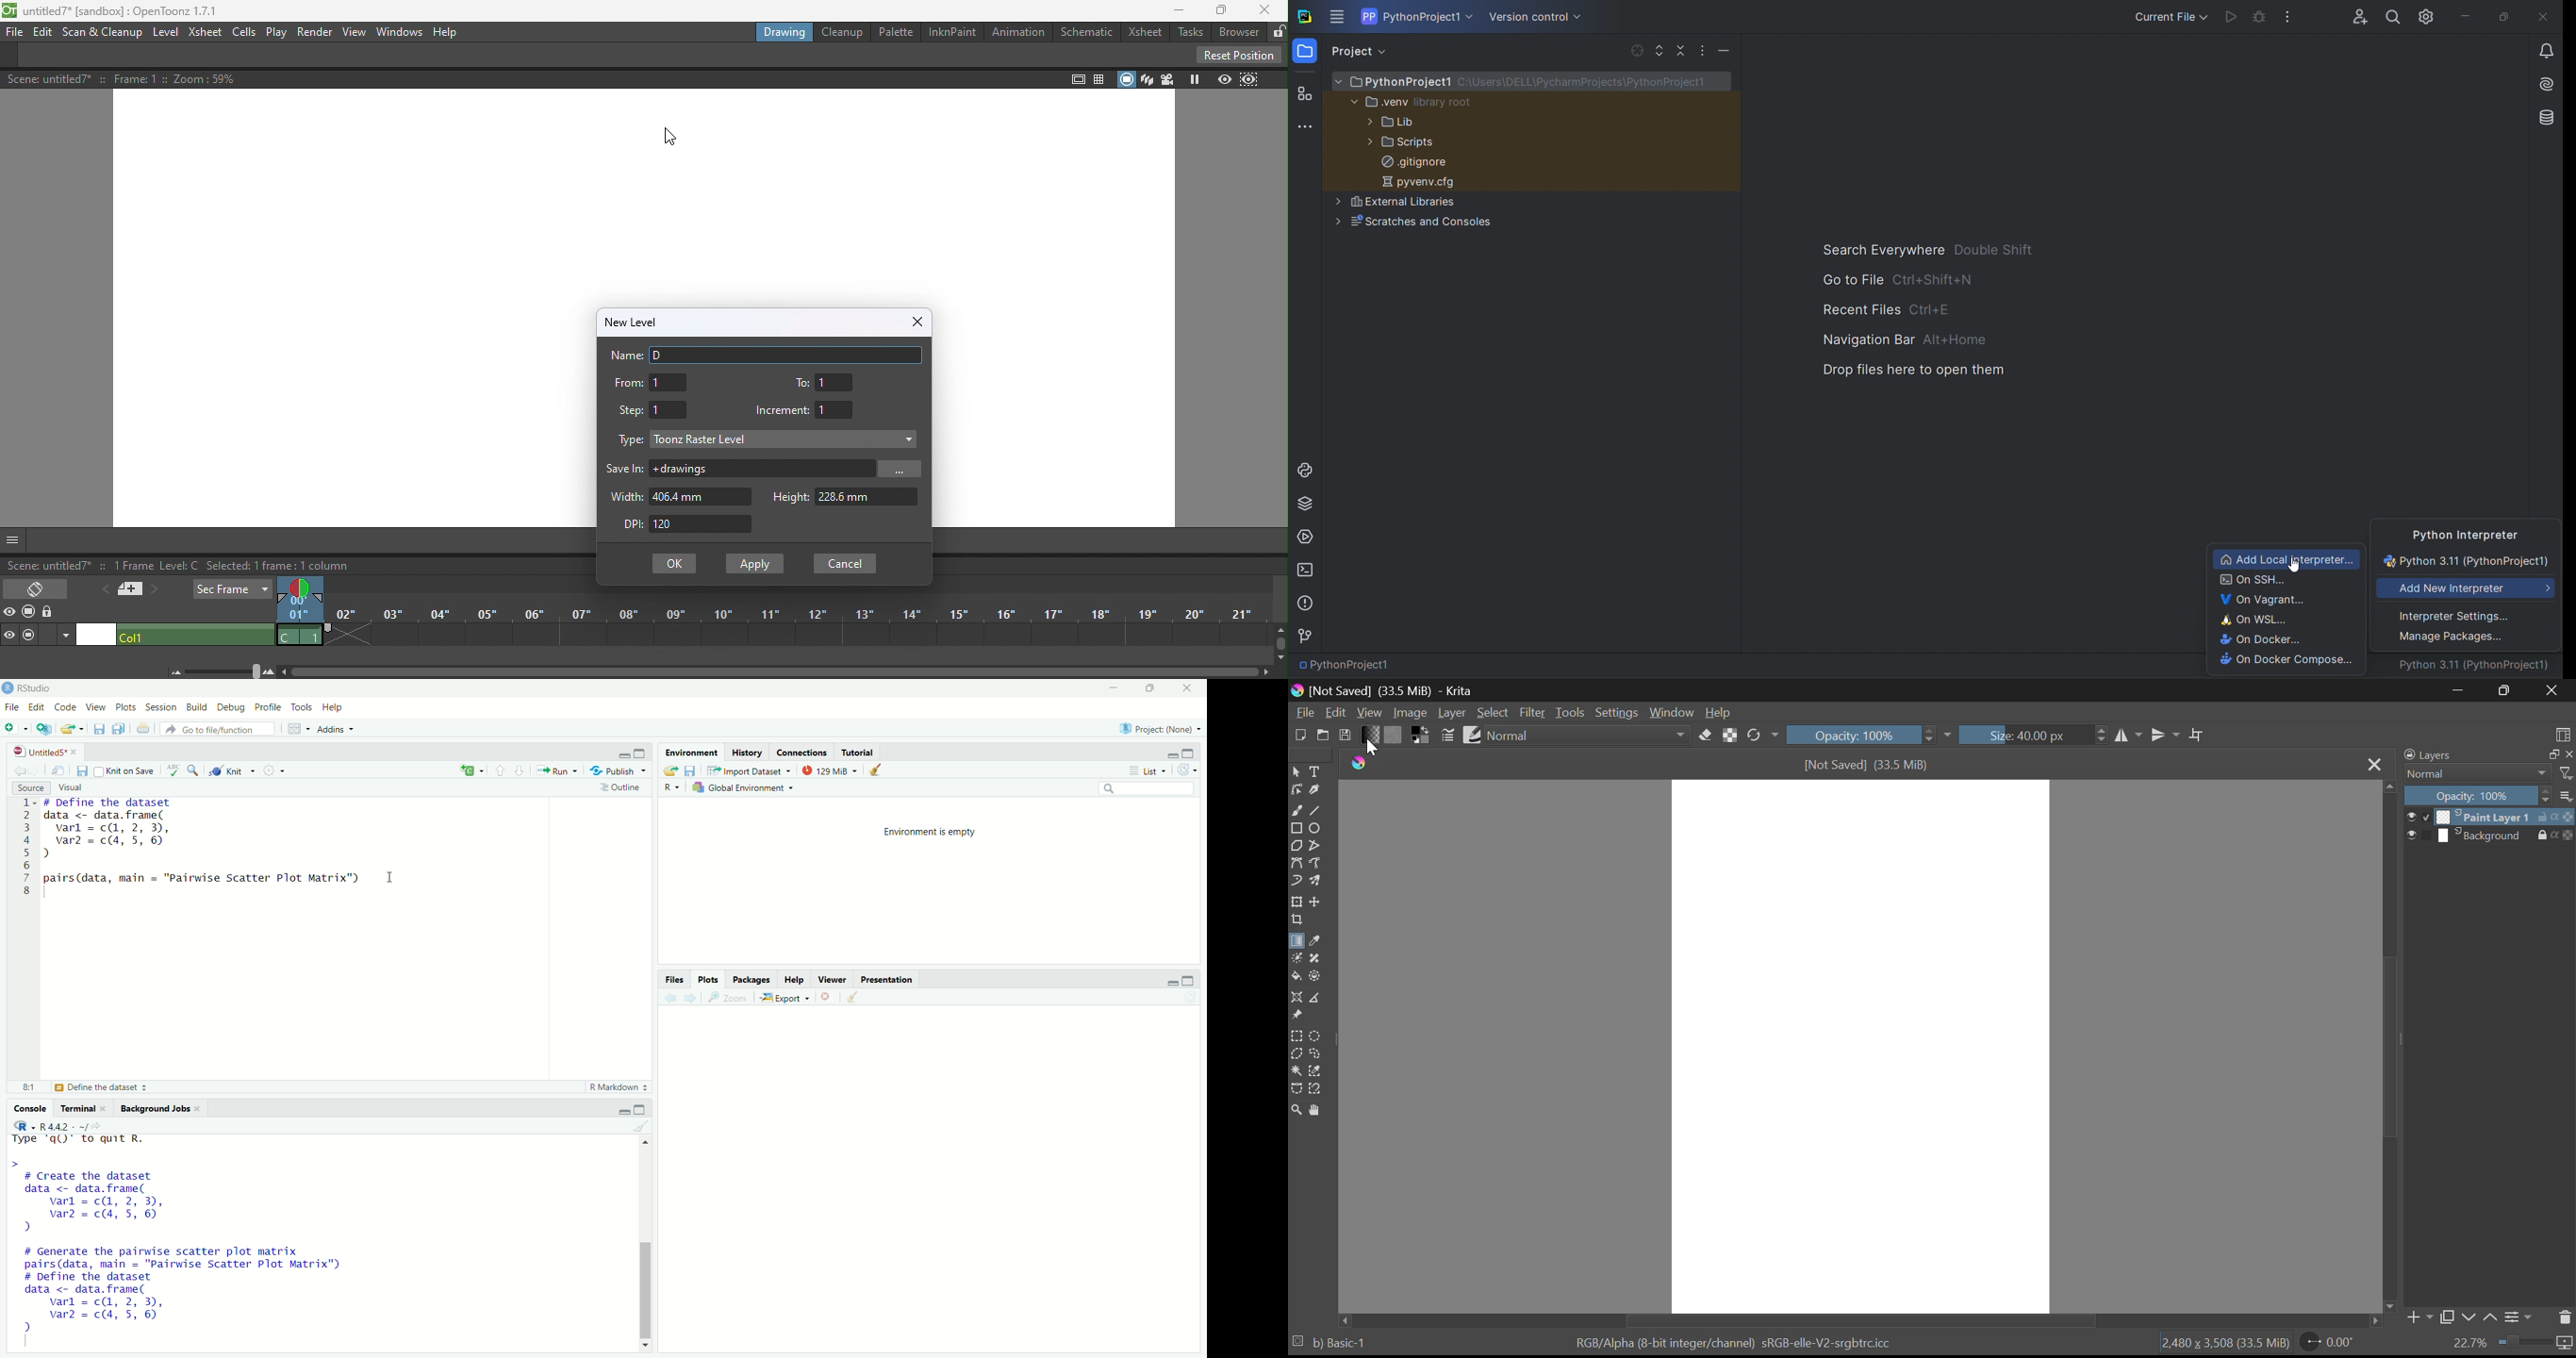 This screenshot has height=1372, width=2576. Describe the element at coordinates (30, 1109) in the screenshot. I see `Console` at that location.